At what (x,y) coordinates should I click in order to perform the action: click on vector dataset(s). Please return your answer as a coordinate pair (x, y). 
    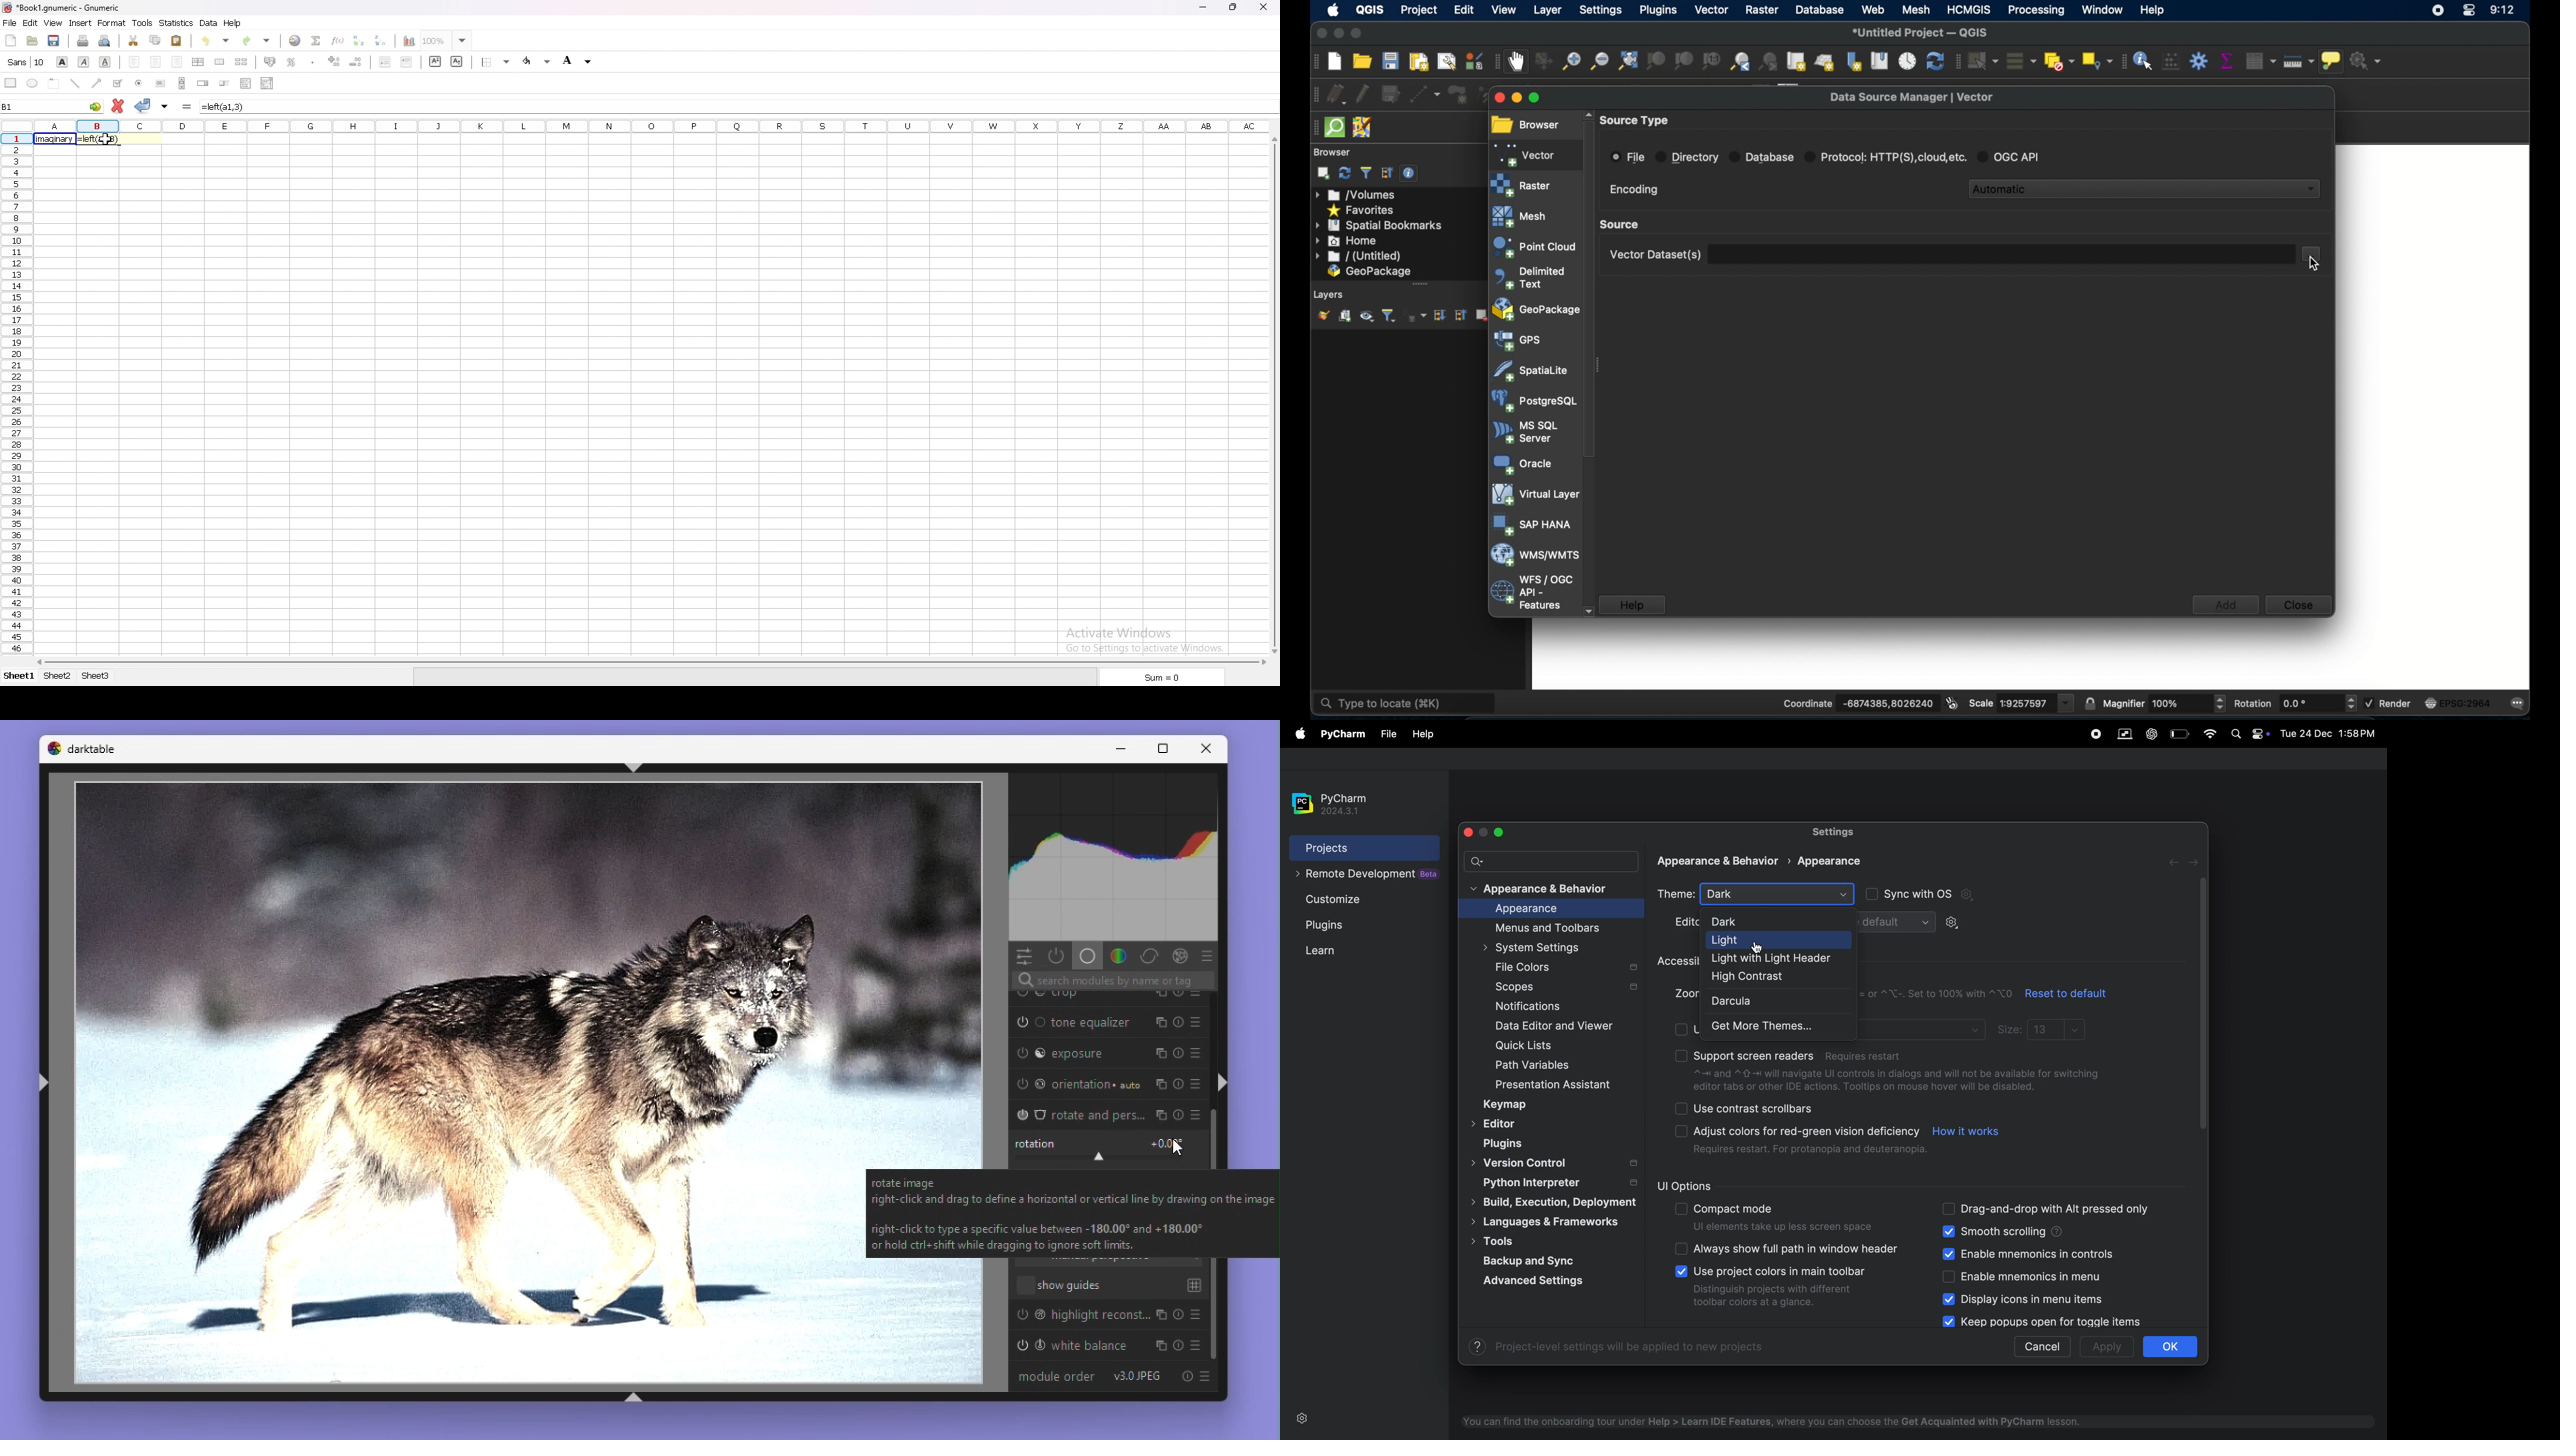
    Looking at the image, I should click on (1653, 255).